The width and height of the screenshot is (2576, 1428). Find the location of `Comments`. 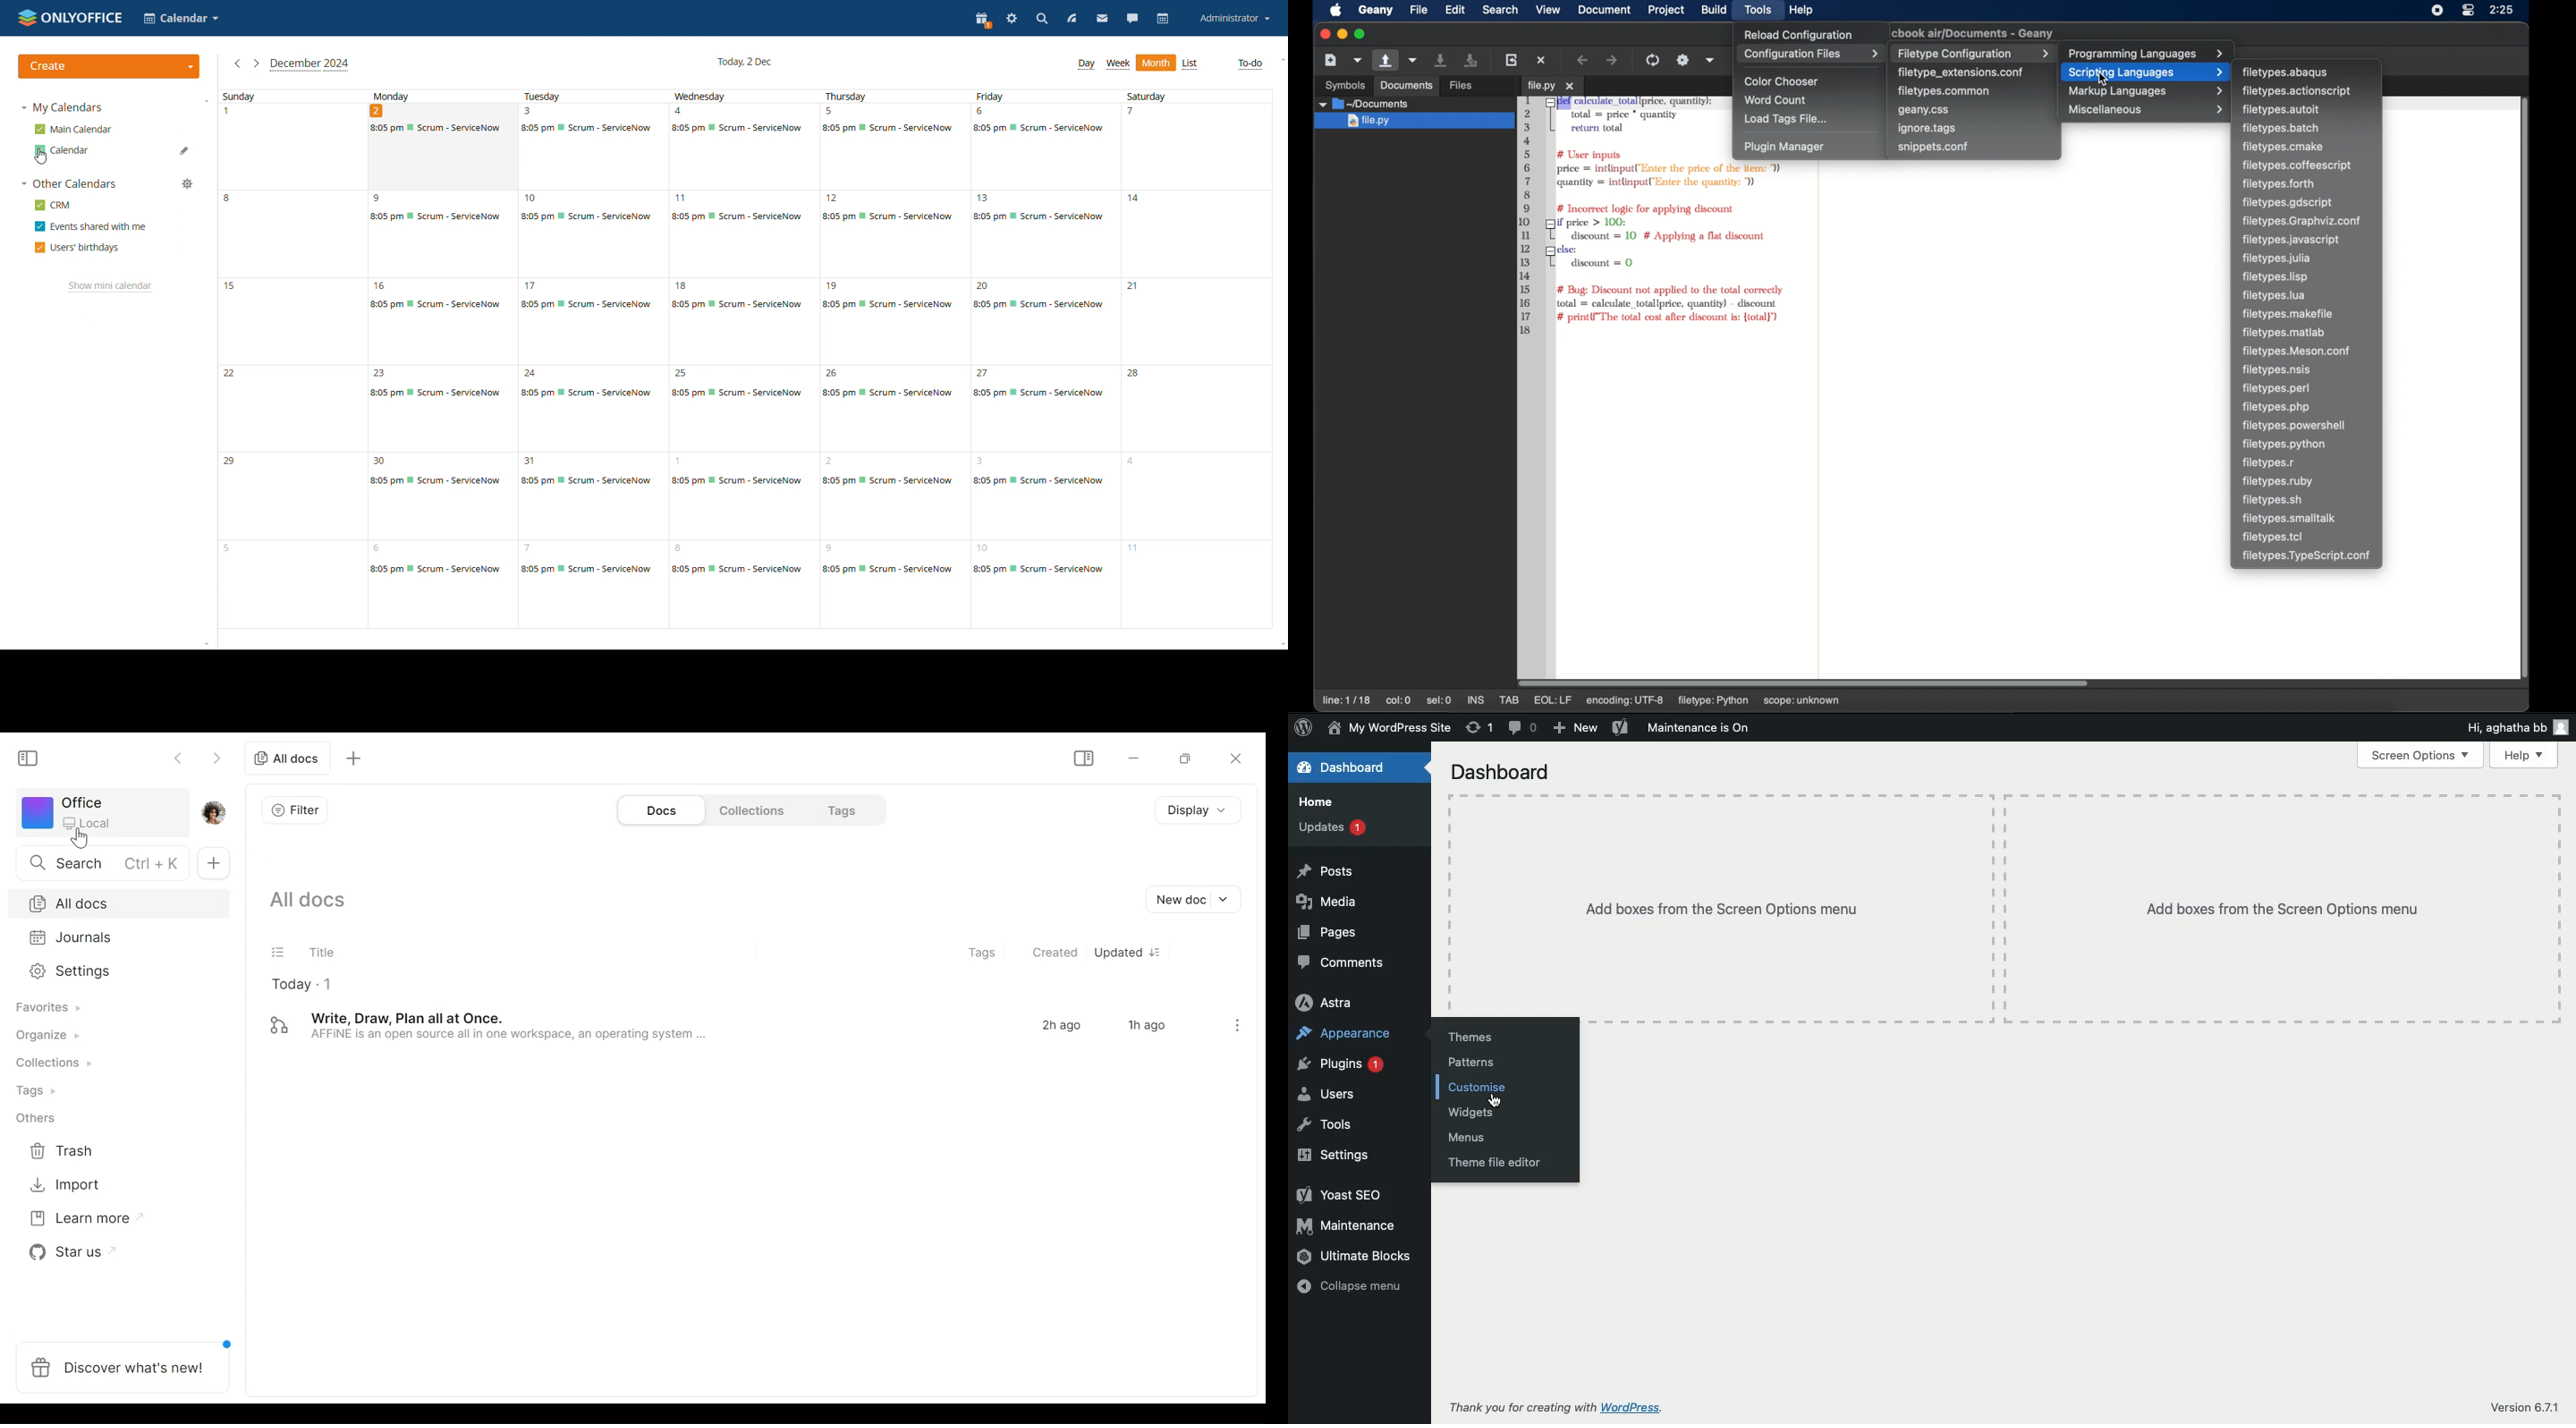

Comments is located at coordinates (1340, 962).